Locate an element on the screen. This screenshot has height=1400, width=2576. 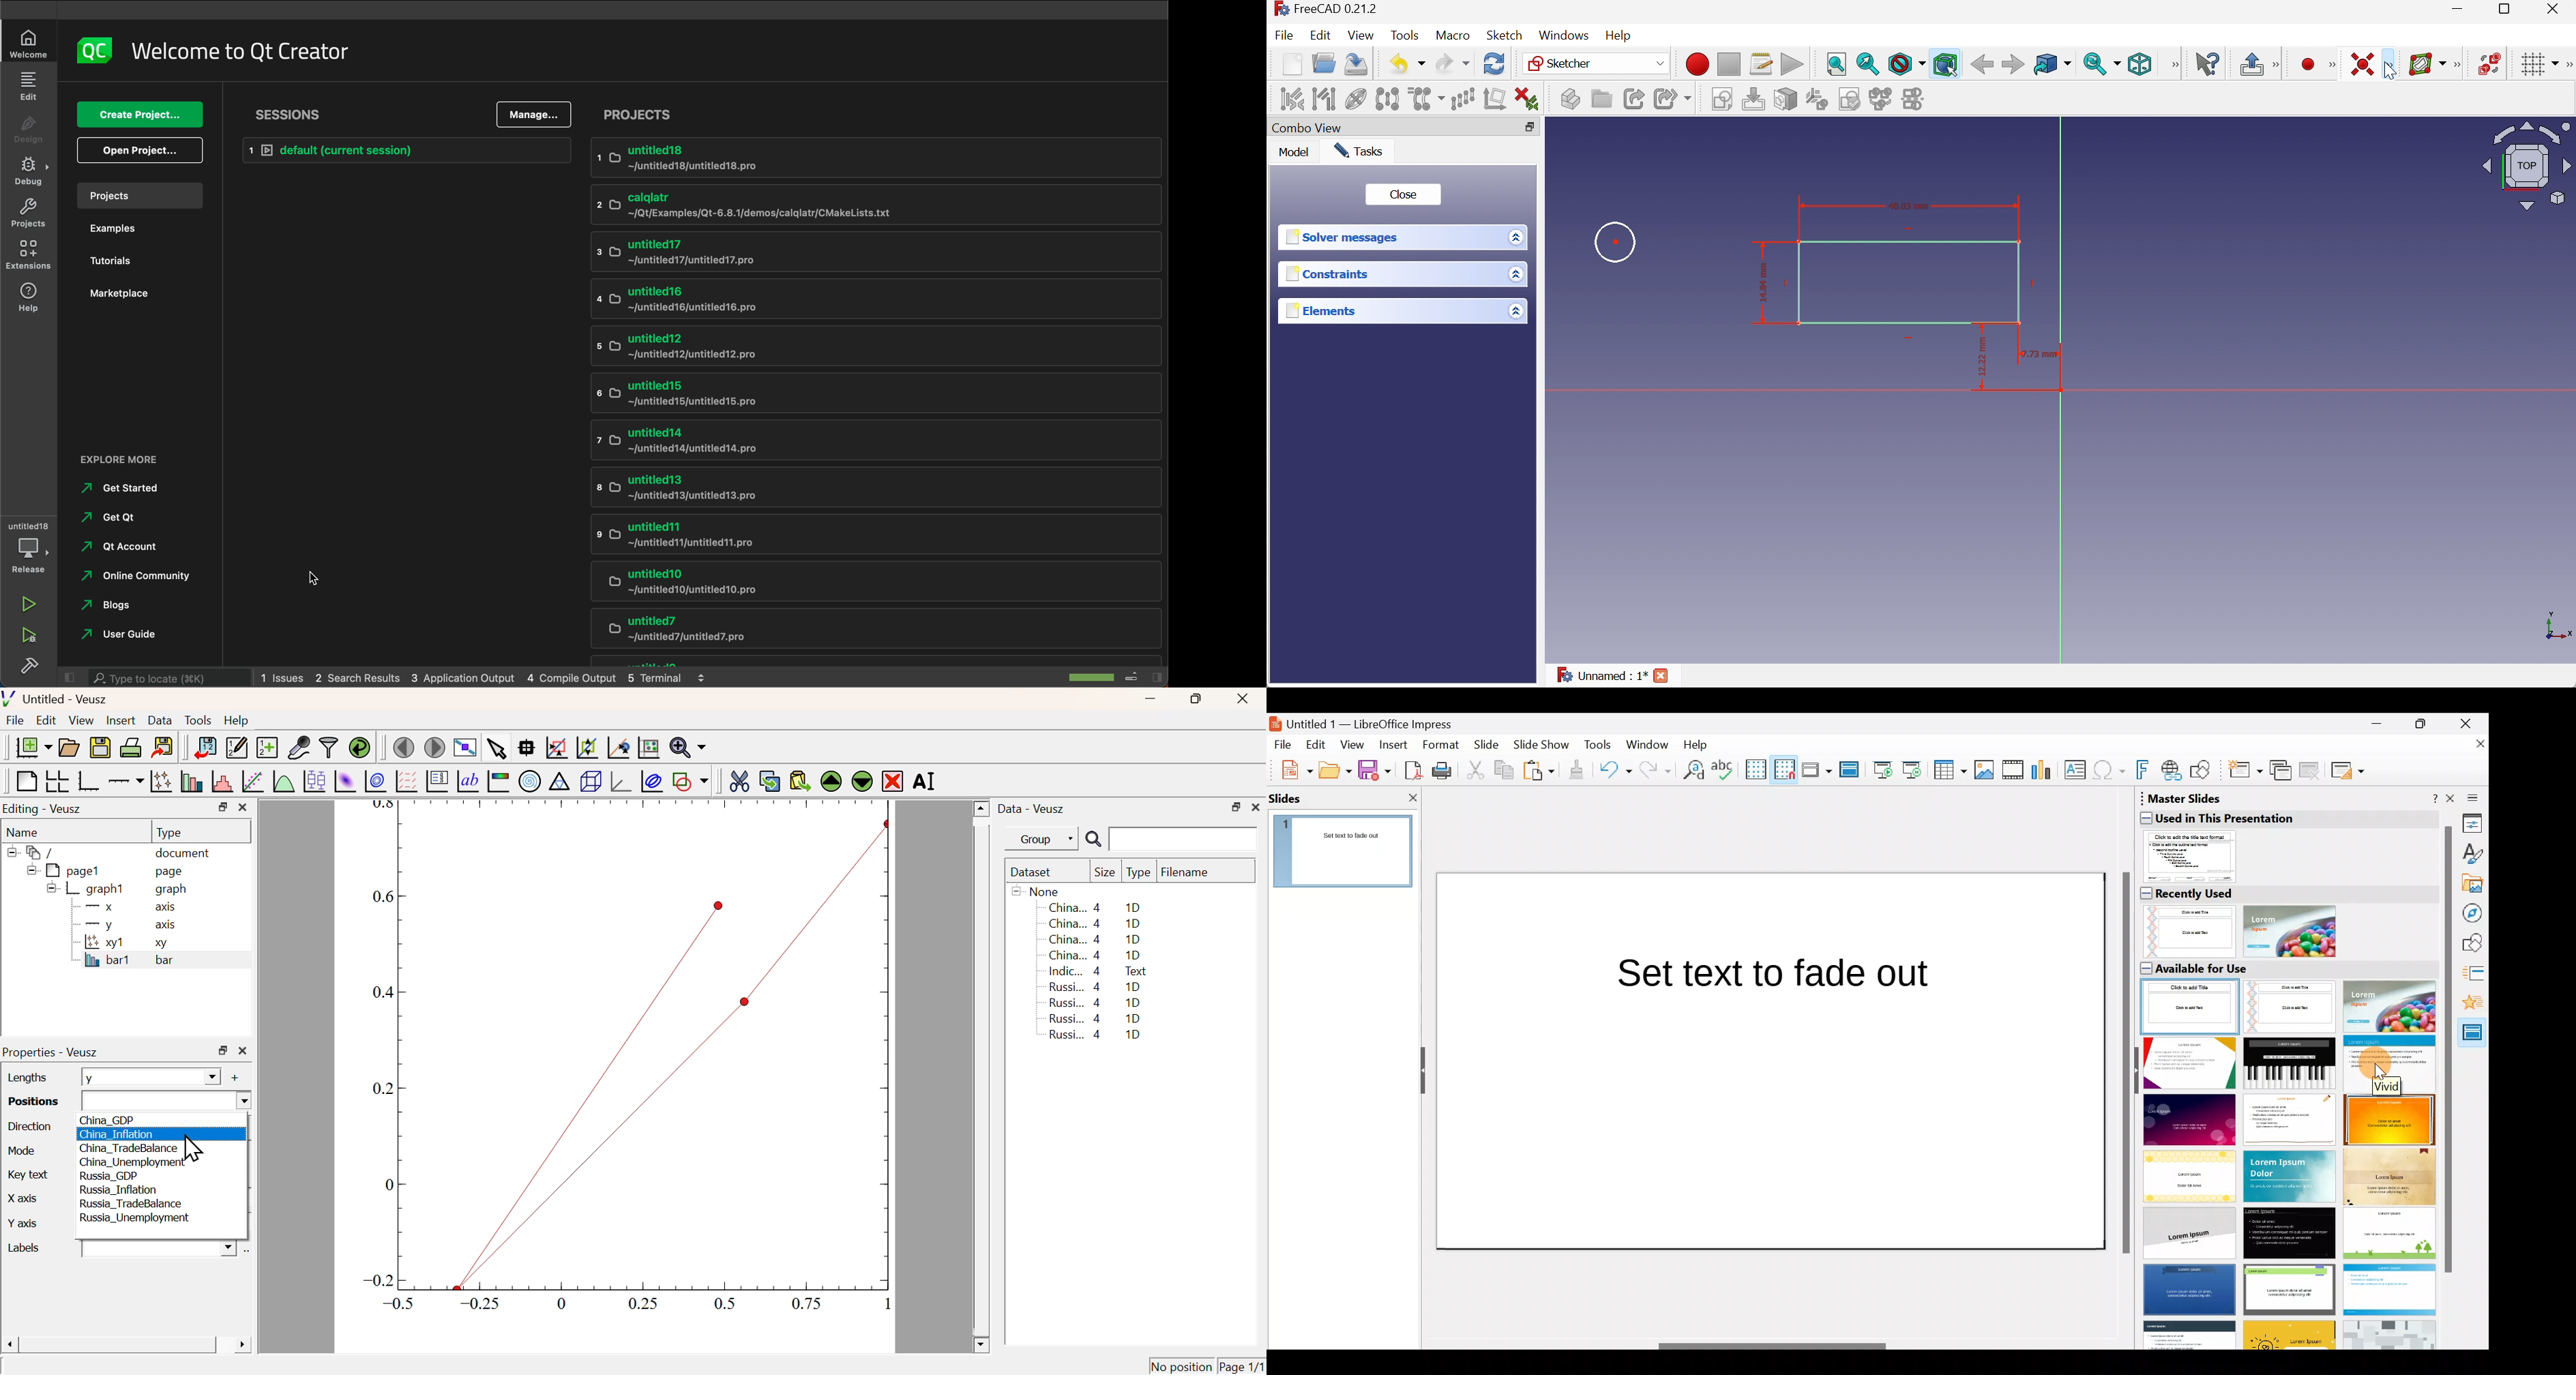
Help is located at coordinates (237, 720).